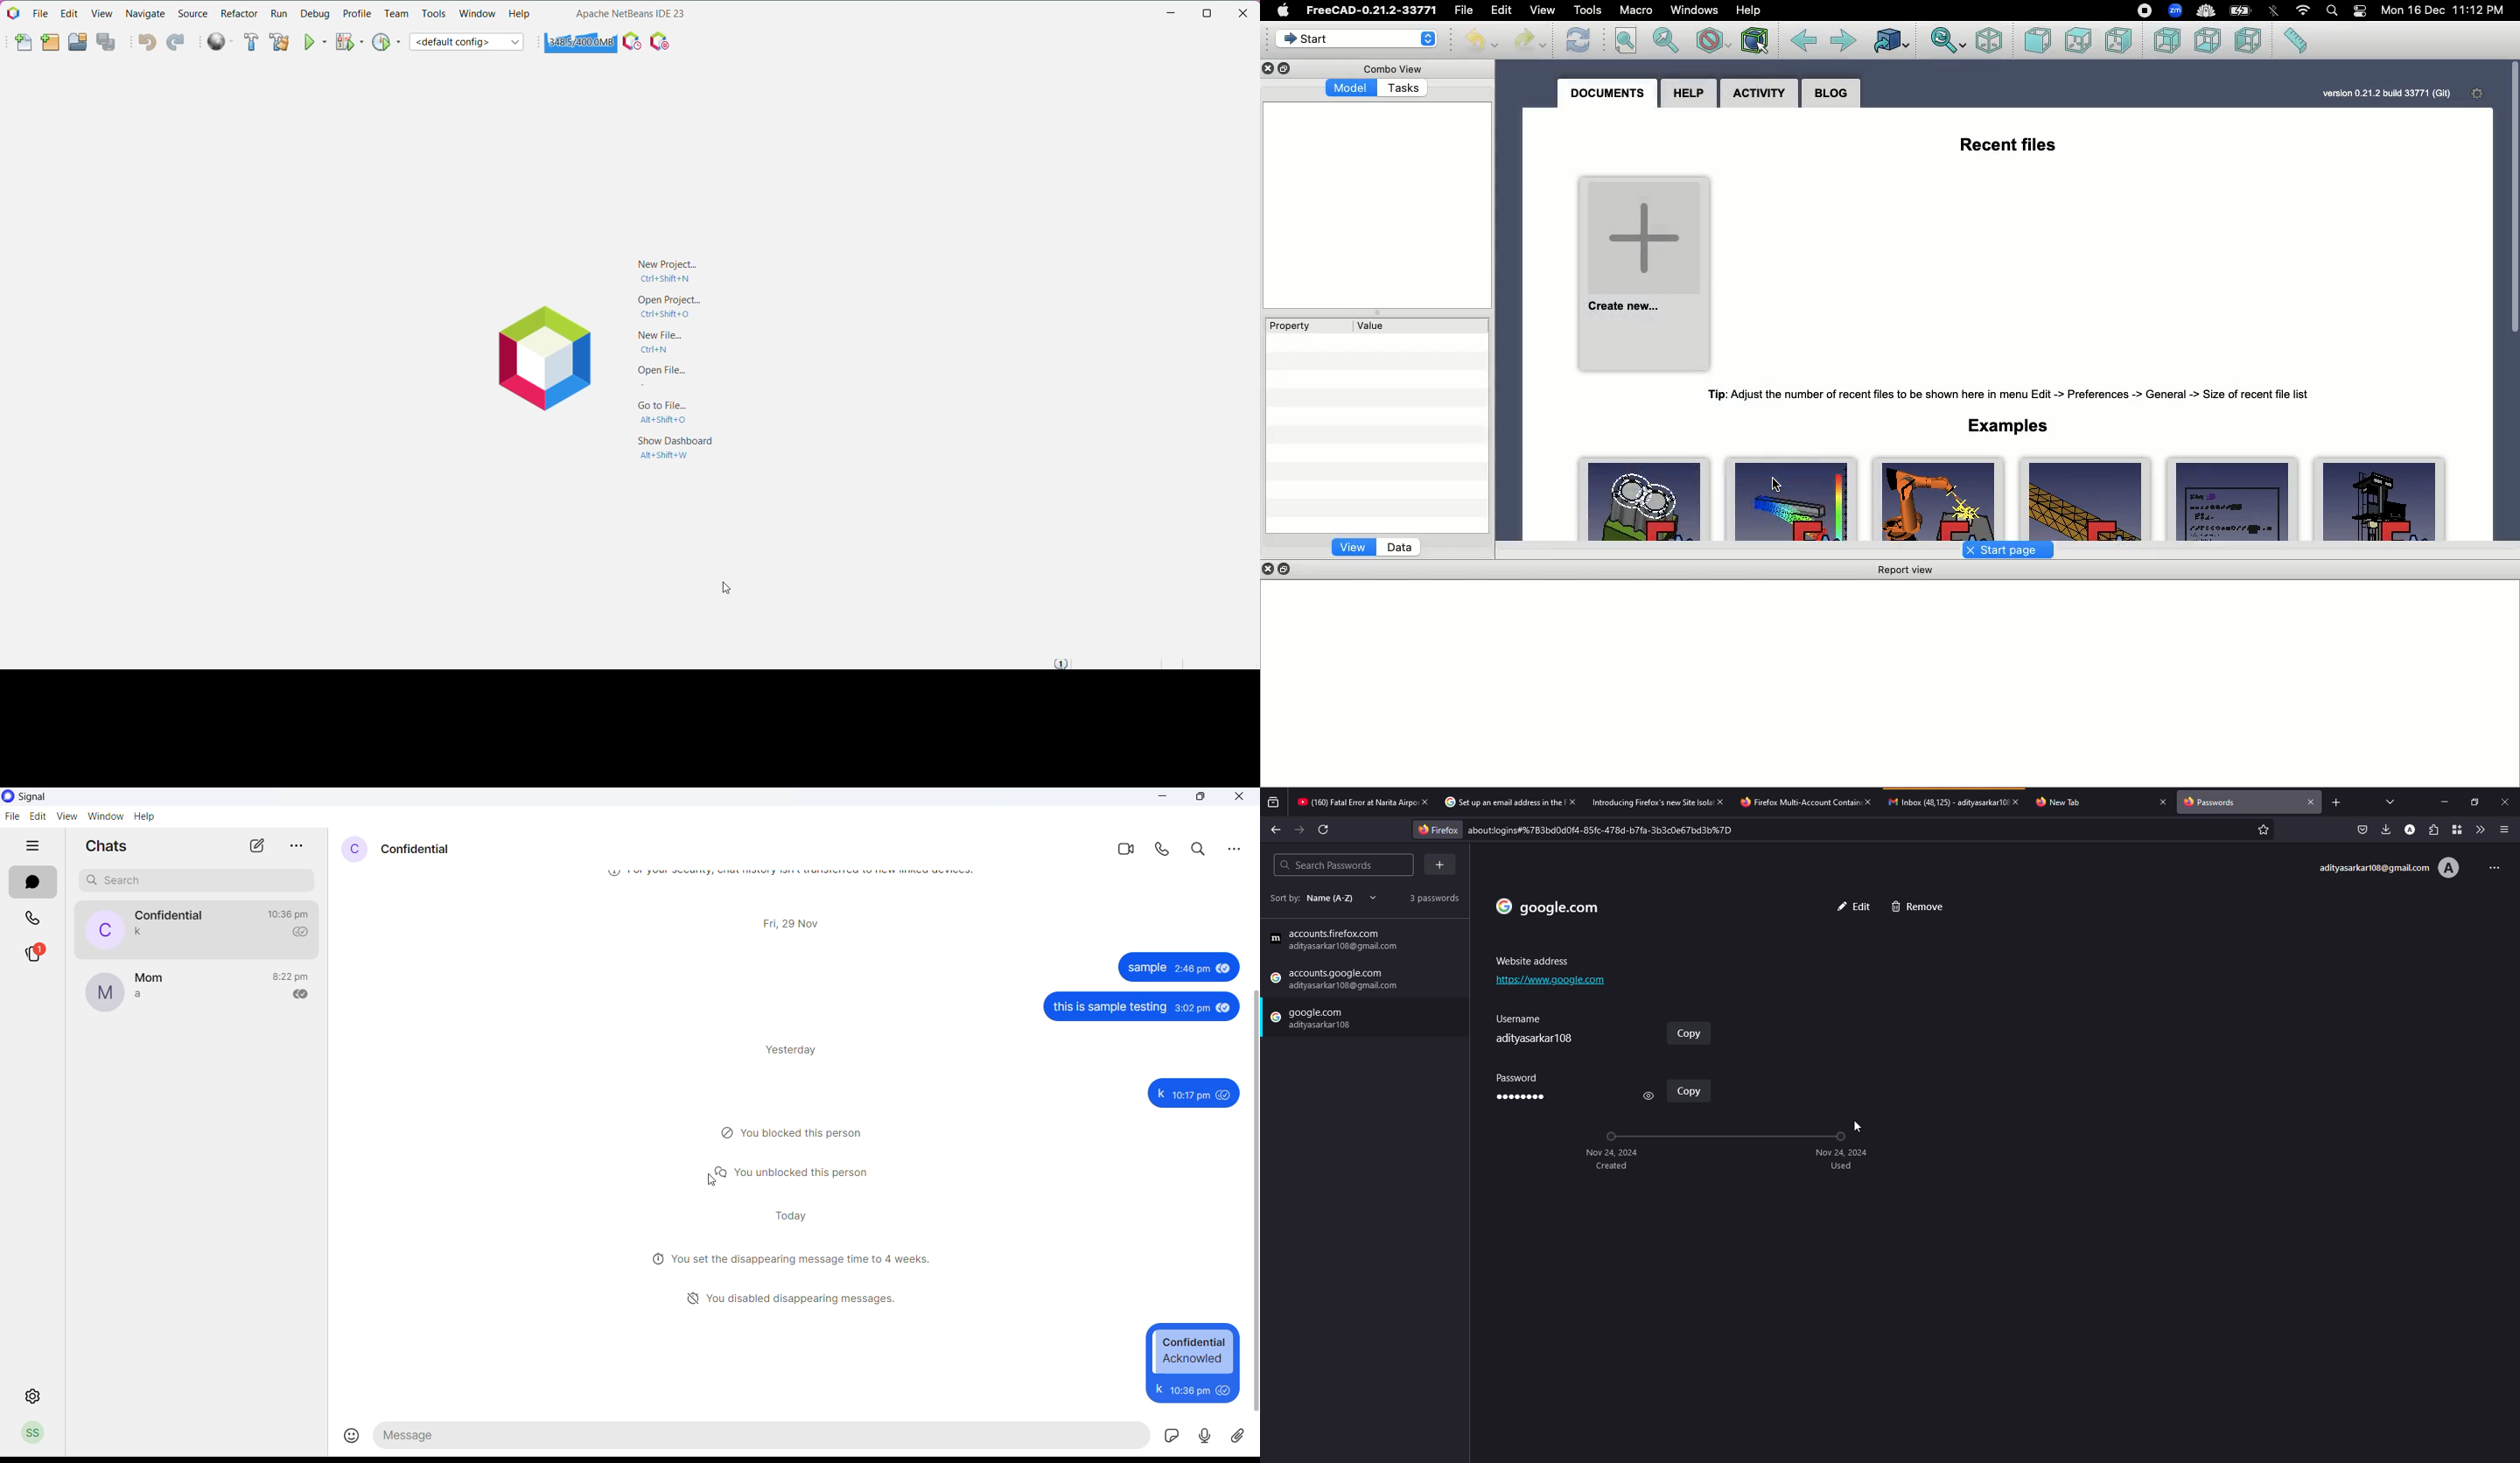 The image size is (2520, 1484). What do you see at coordinates (1158, 1093) in the screenshot?
I see `k` at bounding box center [1158, 1093].